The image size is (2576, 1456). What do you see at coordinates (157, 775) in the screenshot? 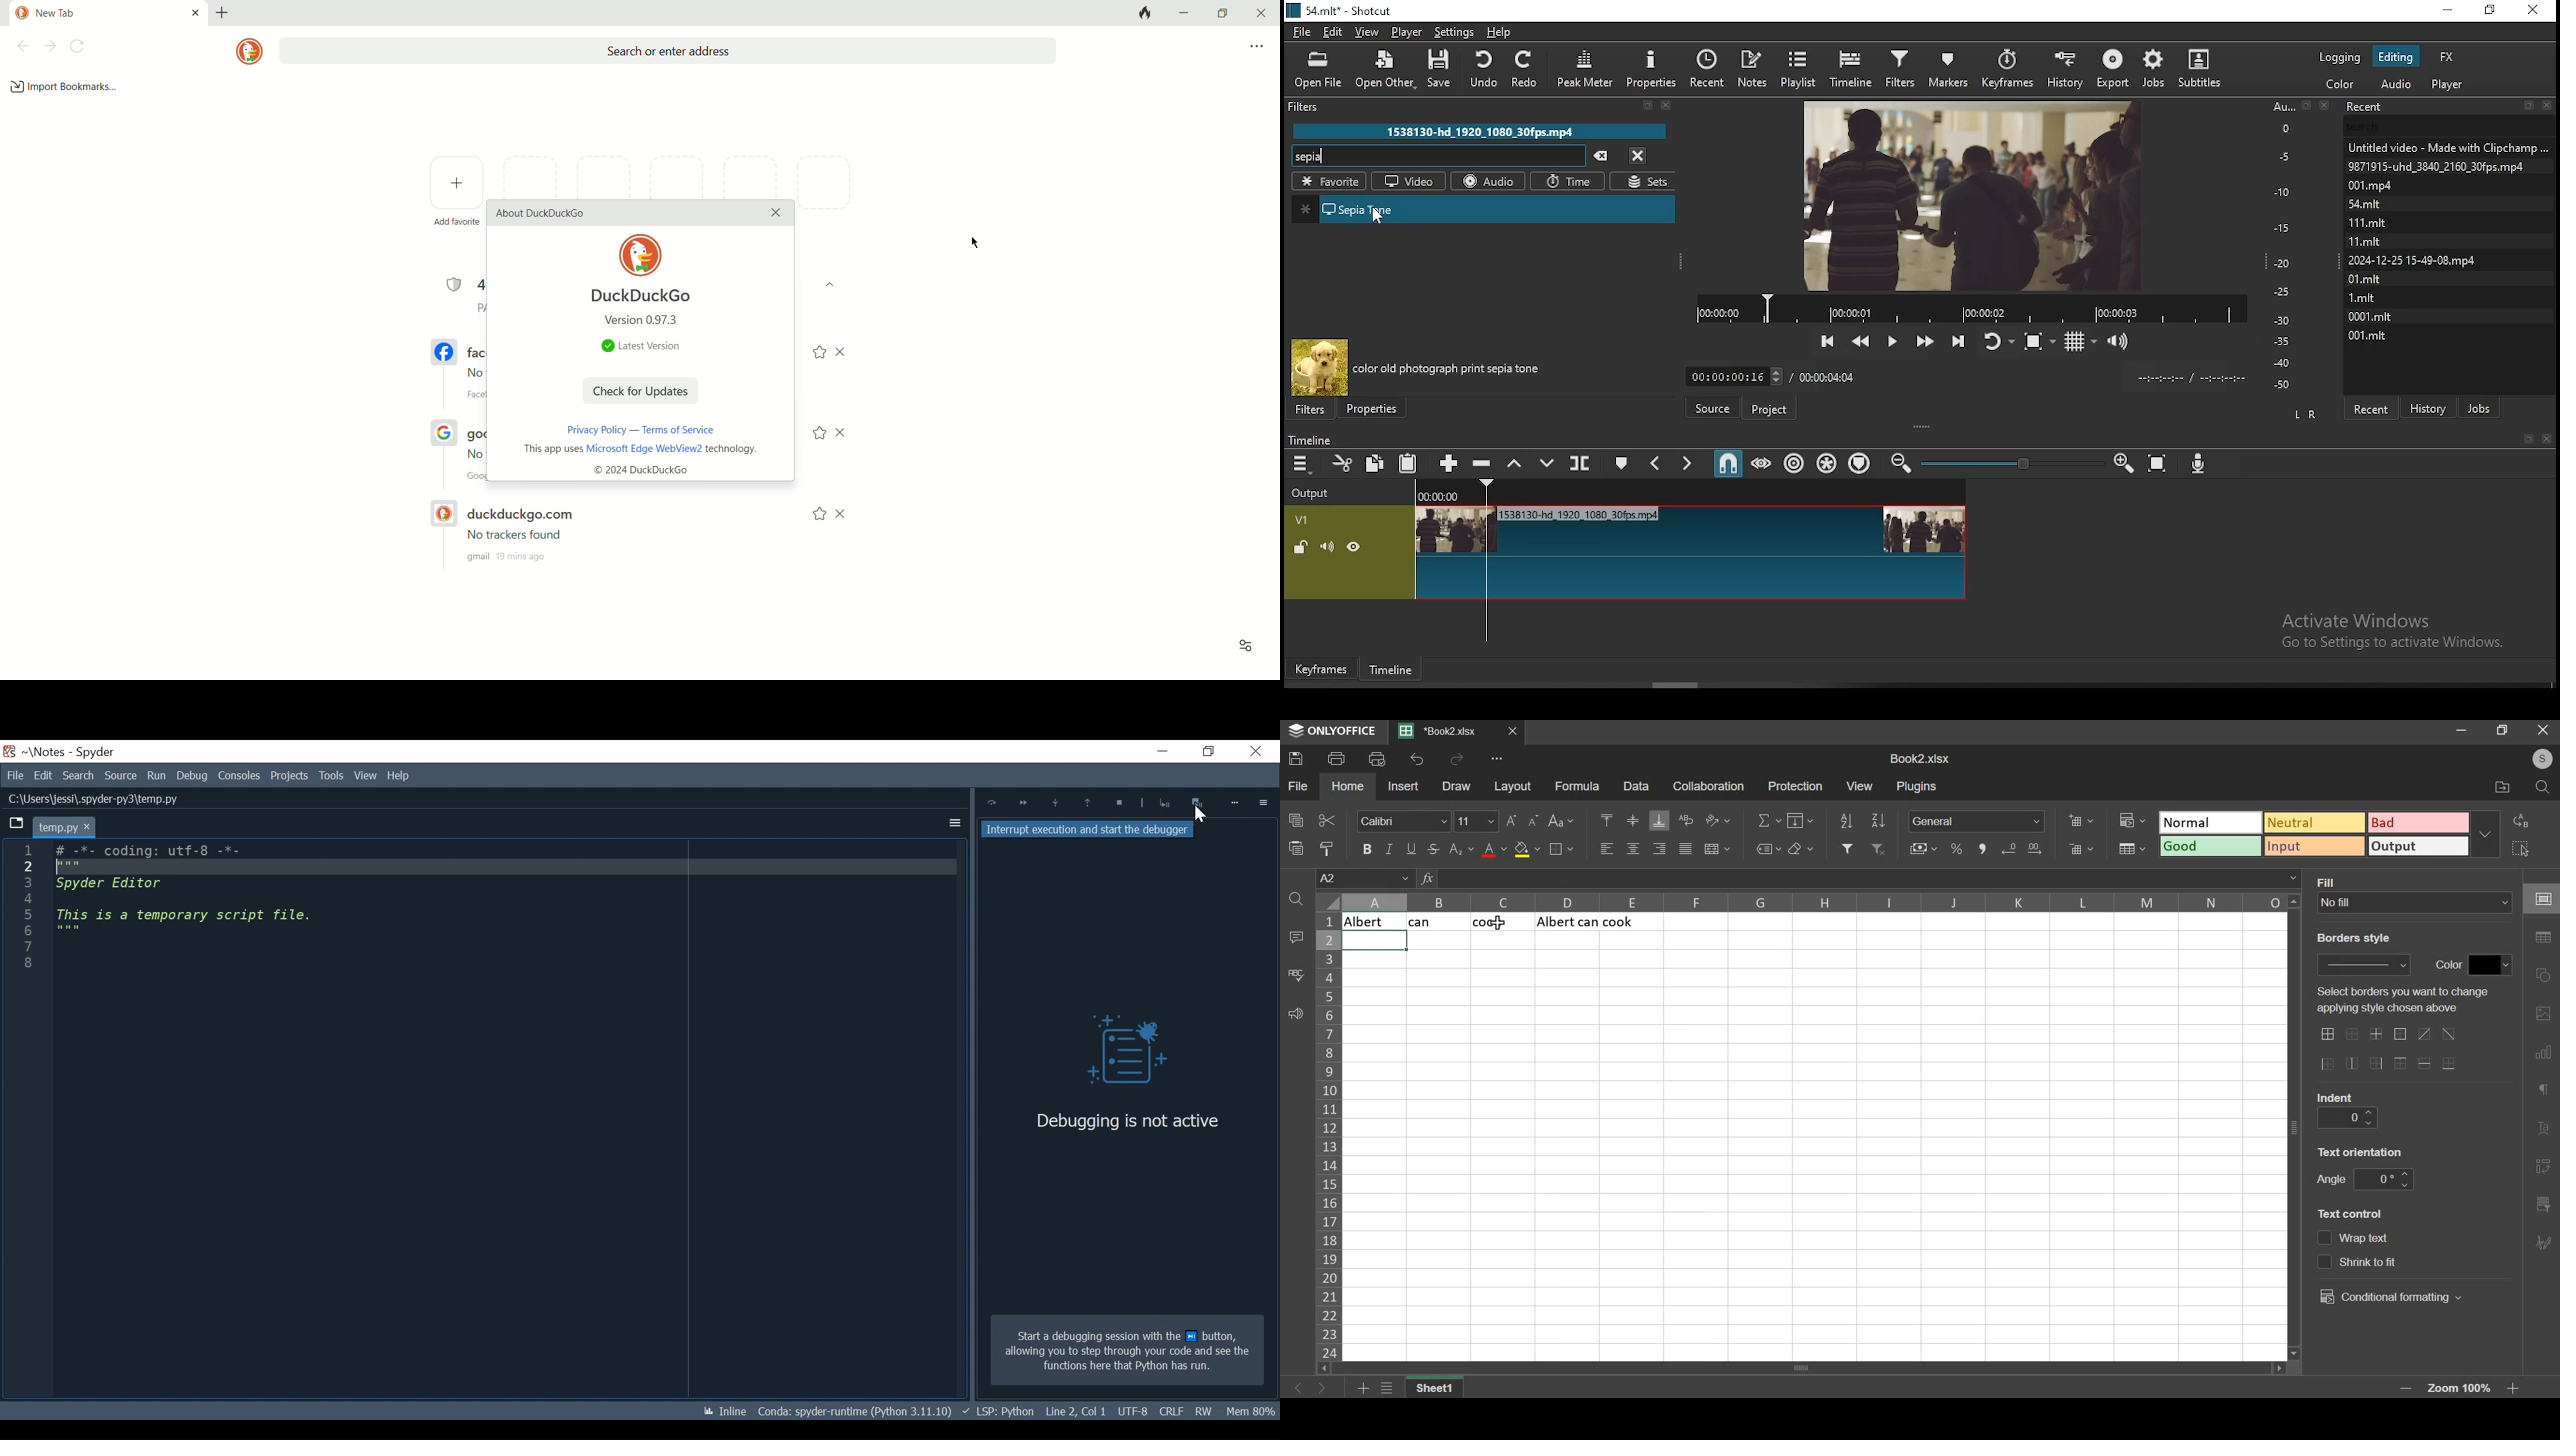
I see `Run` at bounding box center [157, 775].